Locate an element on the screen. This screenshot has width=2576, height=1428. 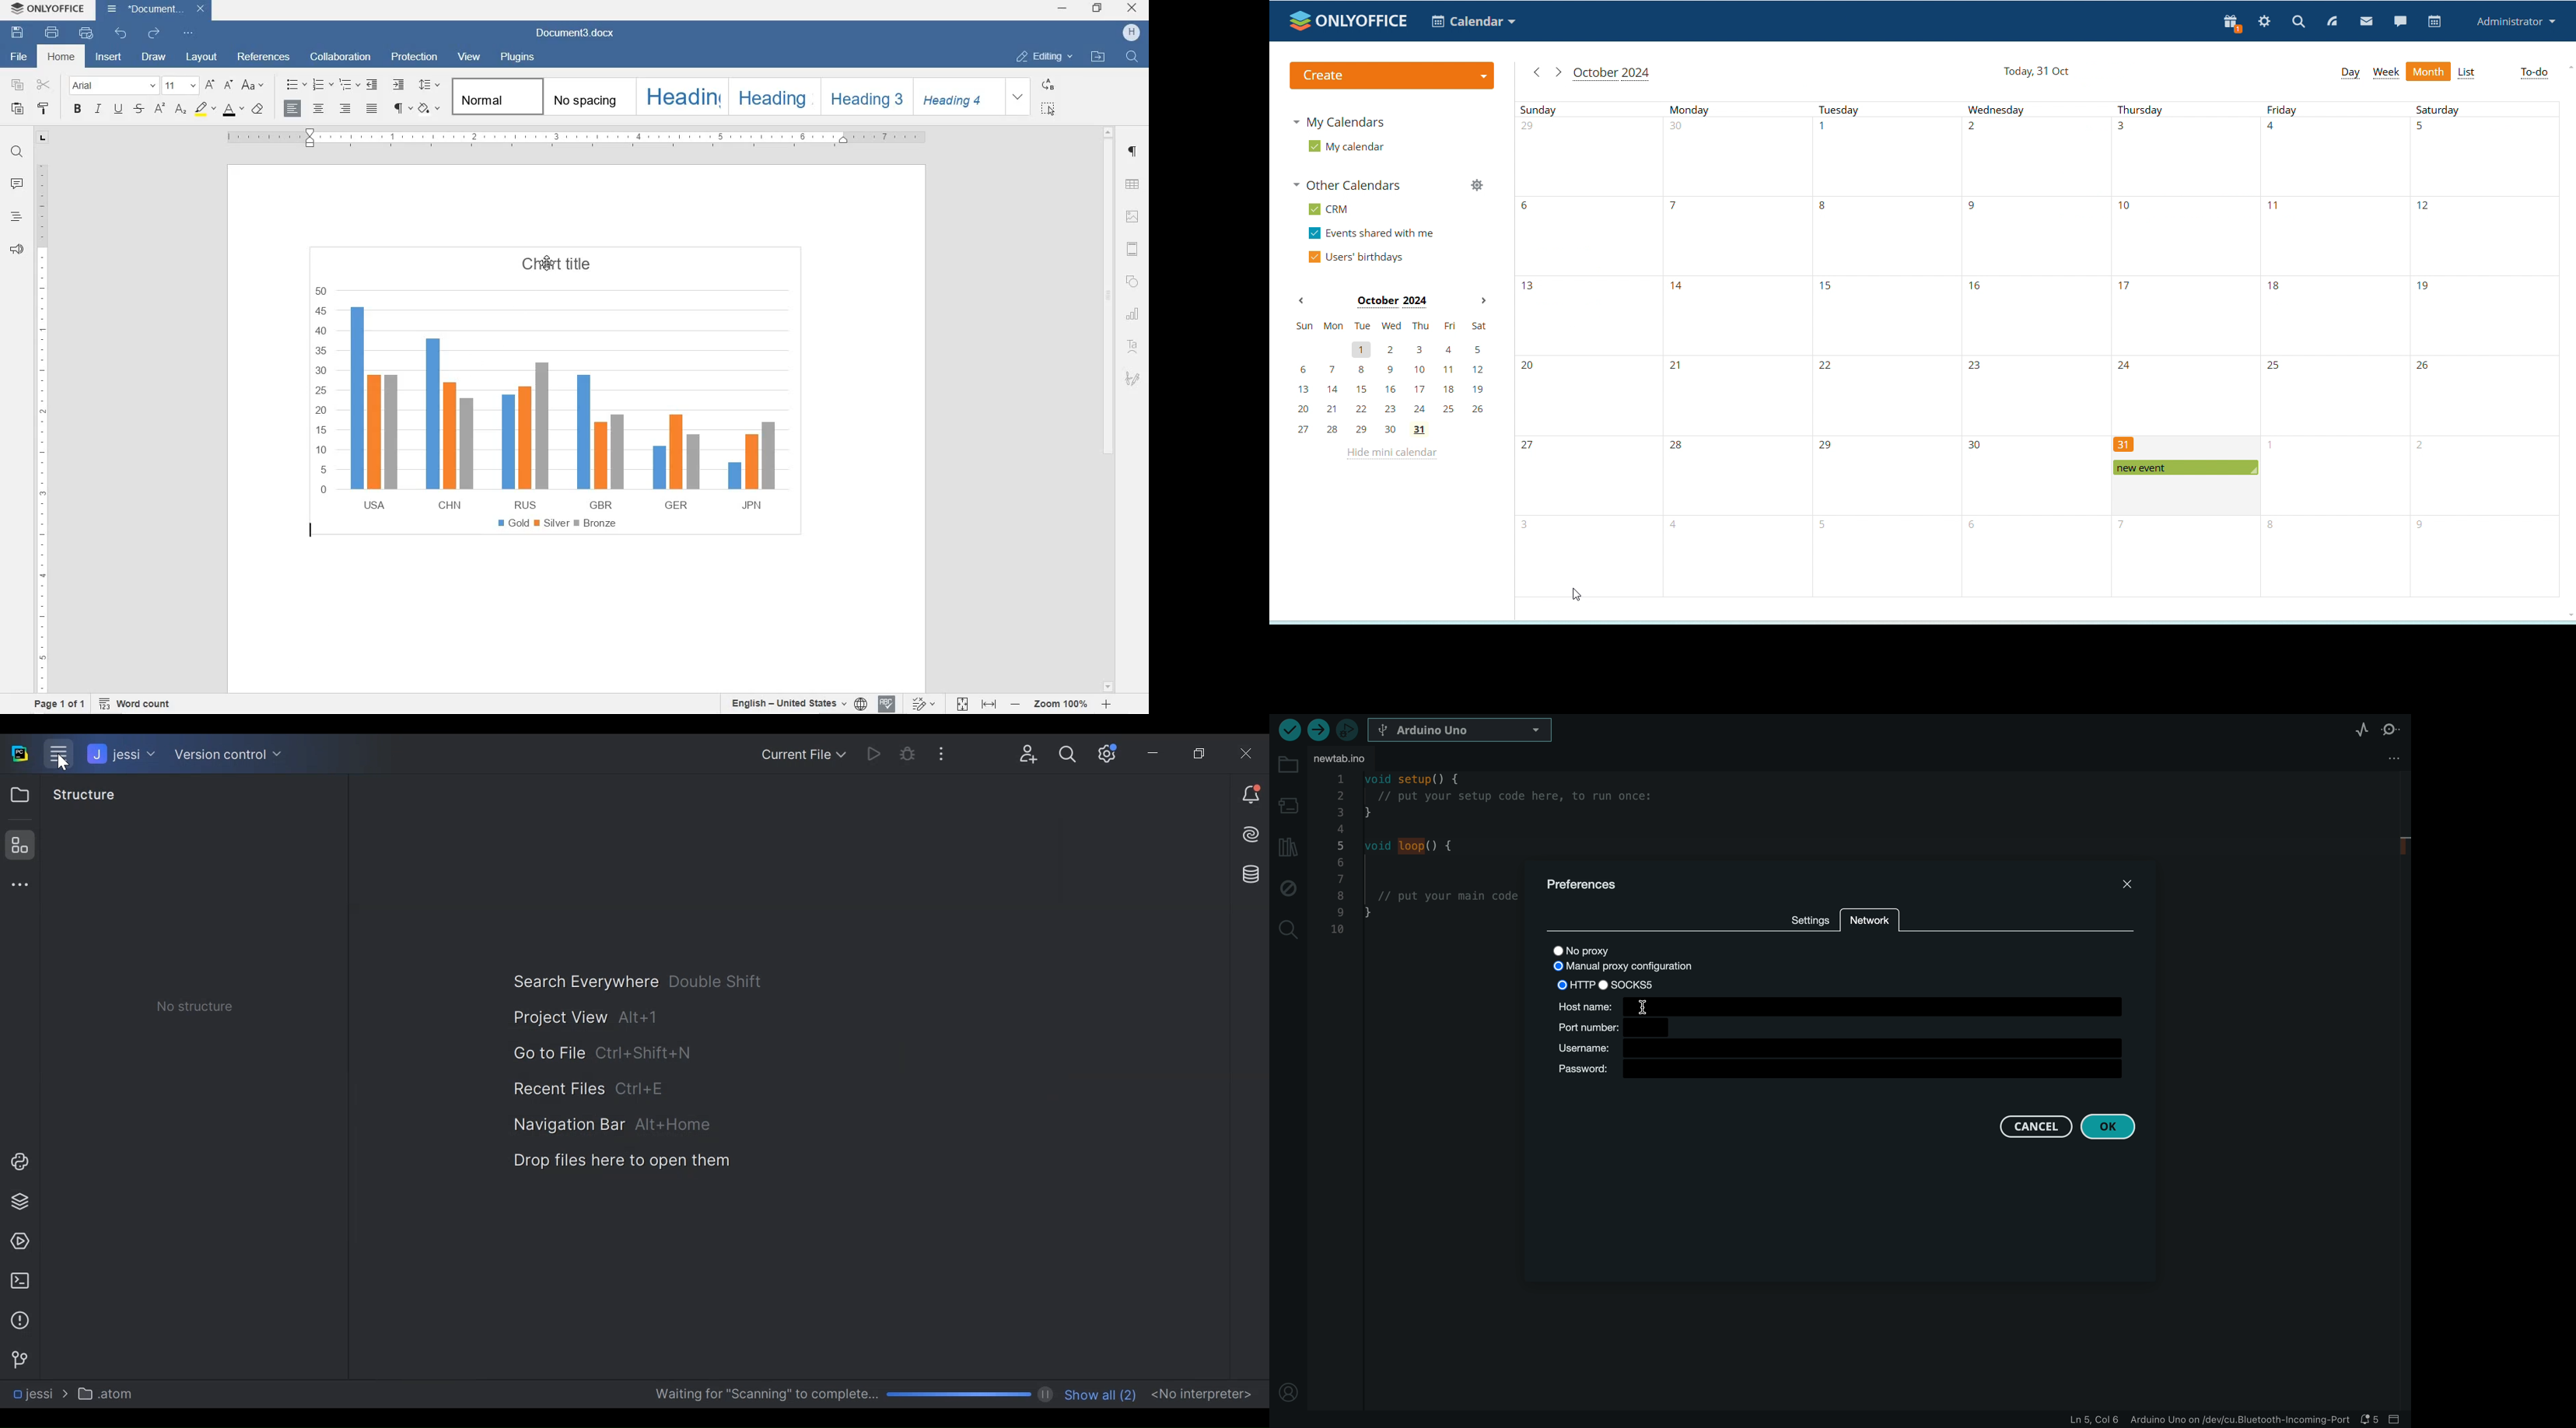
SET TEXT OR DOCUMENT LANGUAGE is located at coordinates (795, 703).